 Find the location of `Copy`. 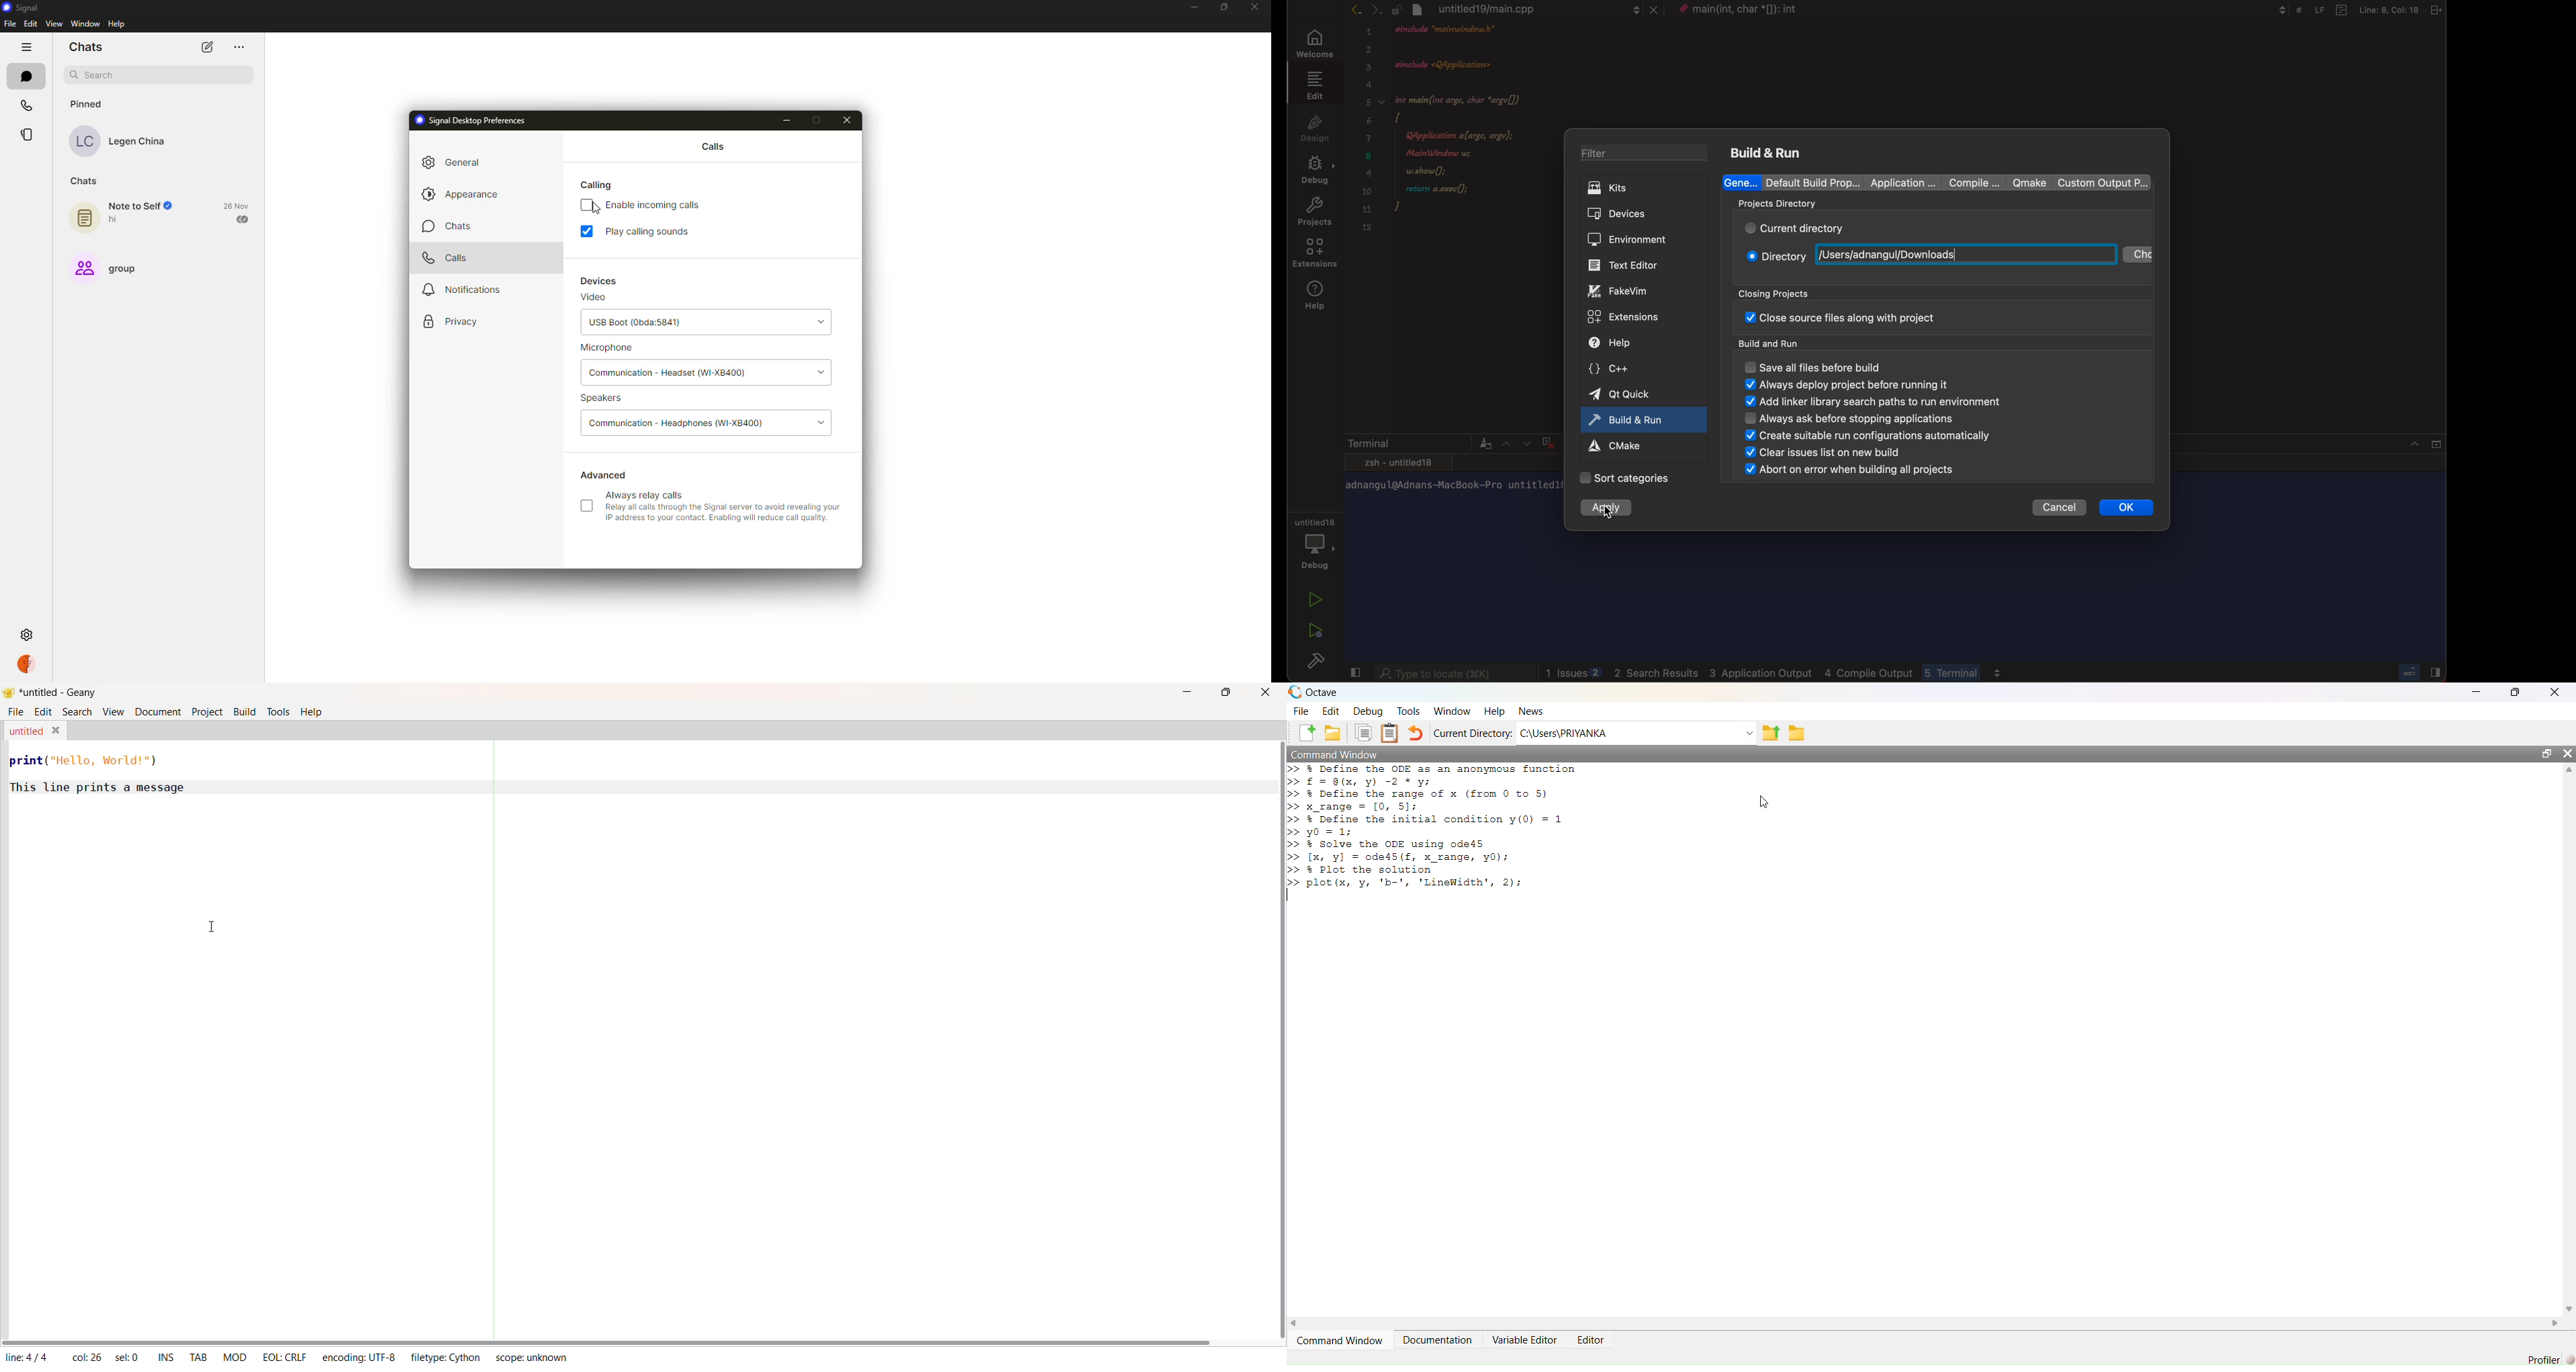

Copy is located at coordinates (1362, 733).